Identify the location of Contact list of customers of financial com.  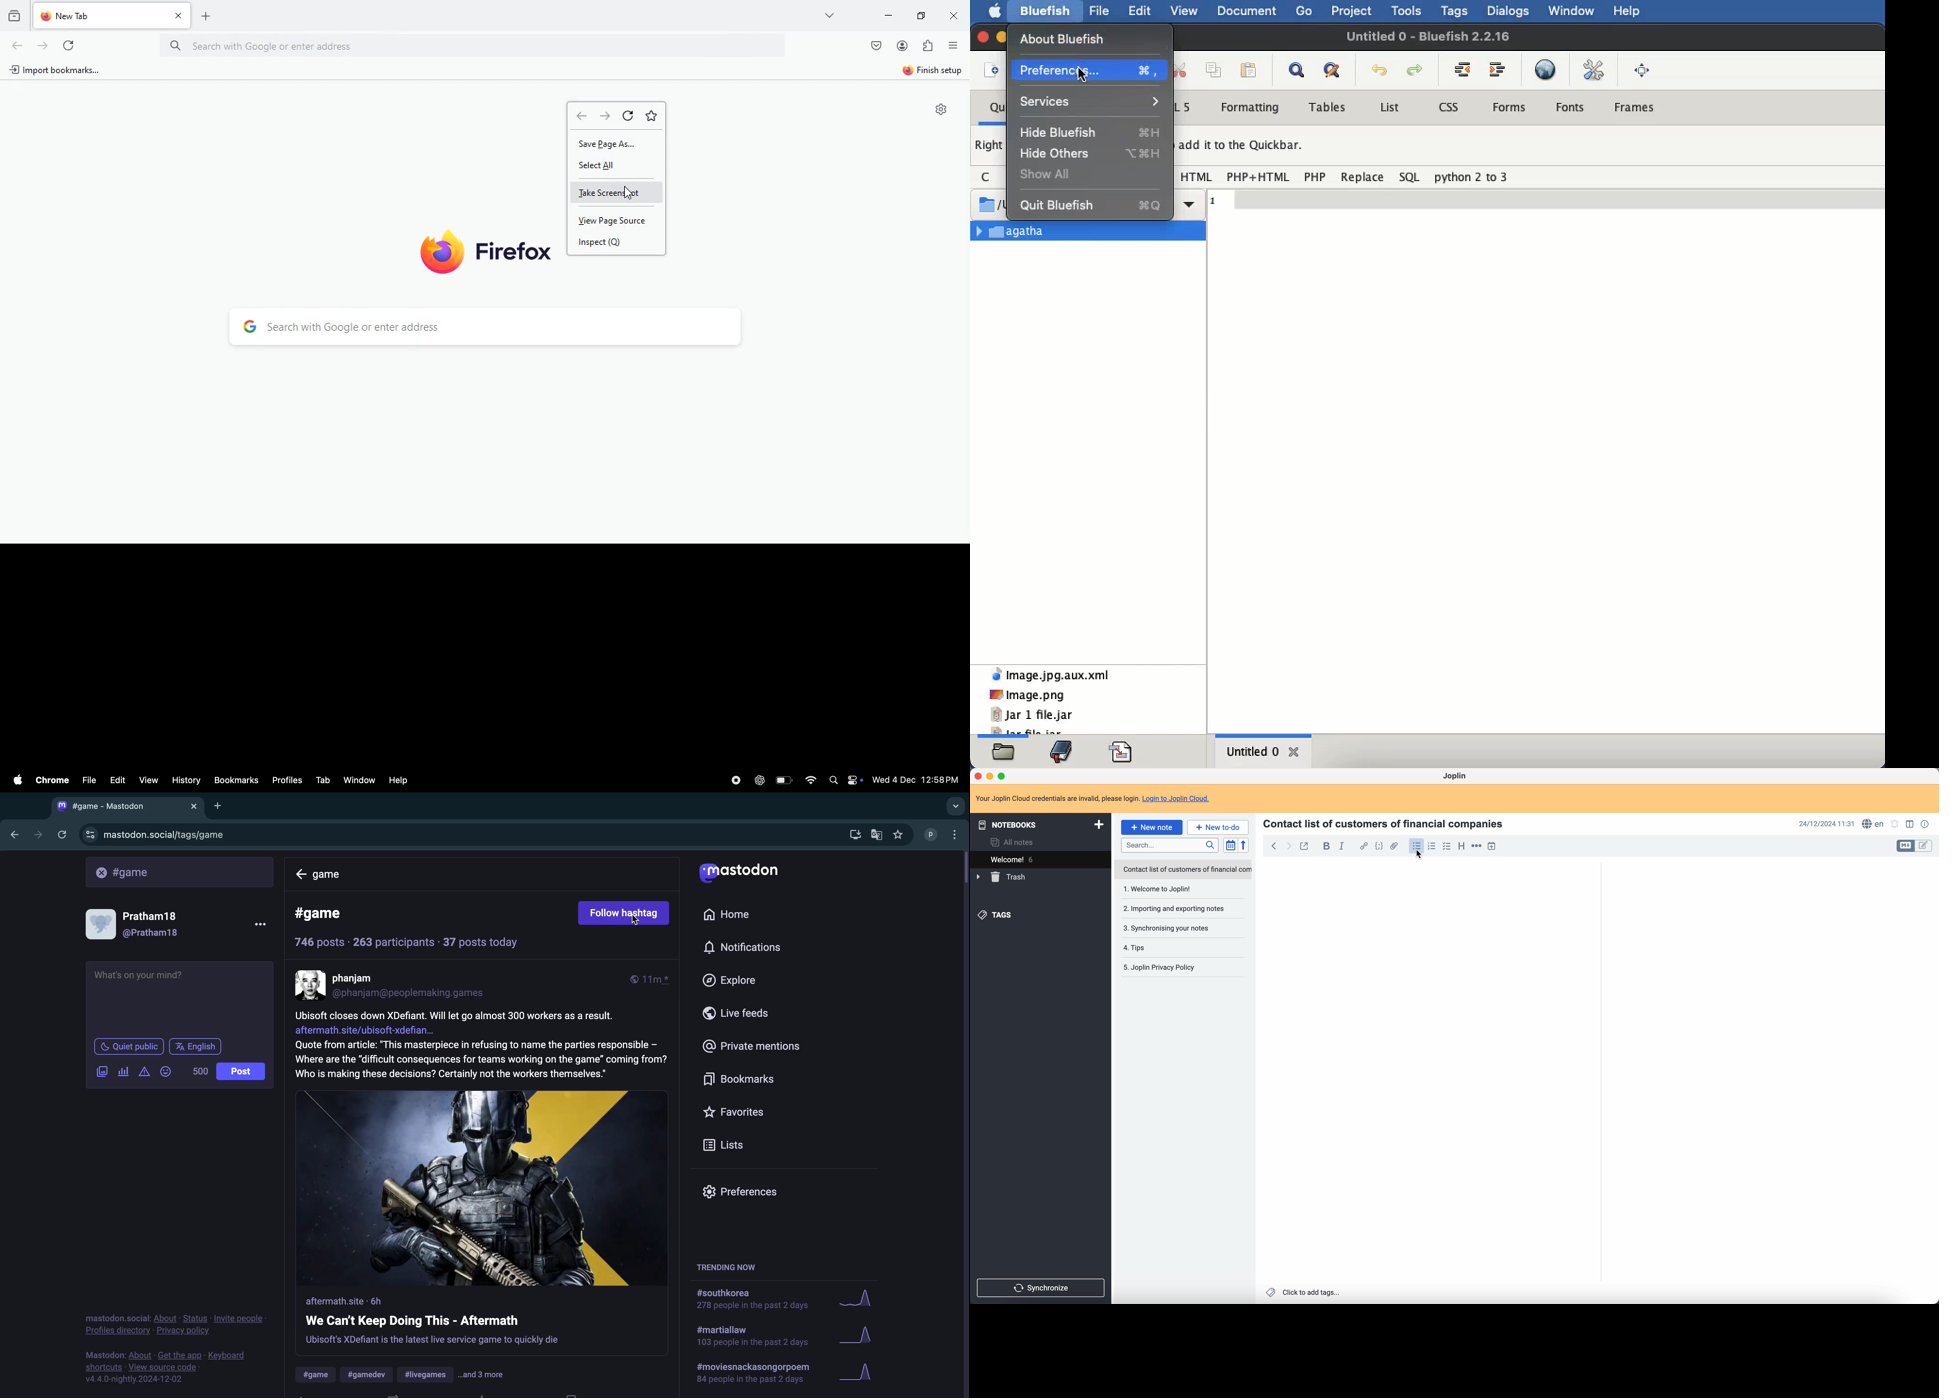
(1187, 870).